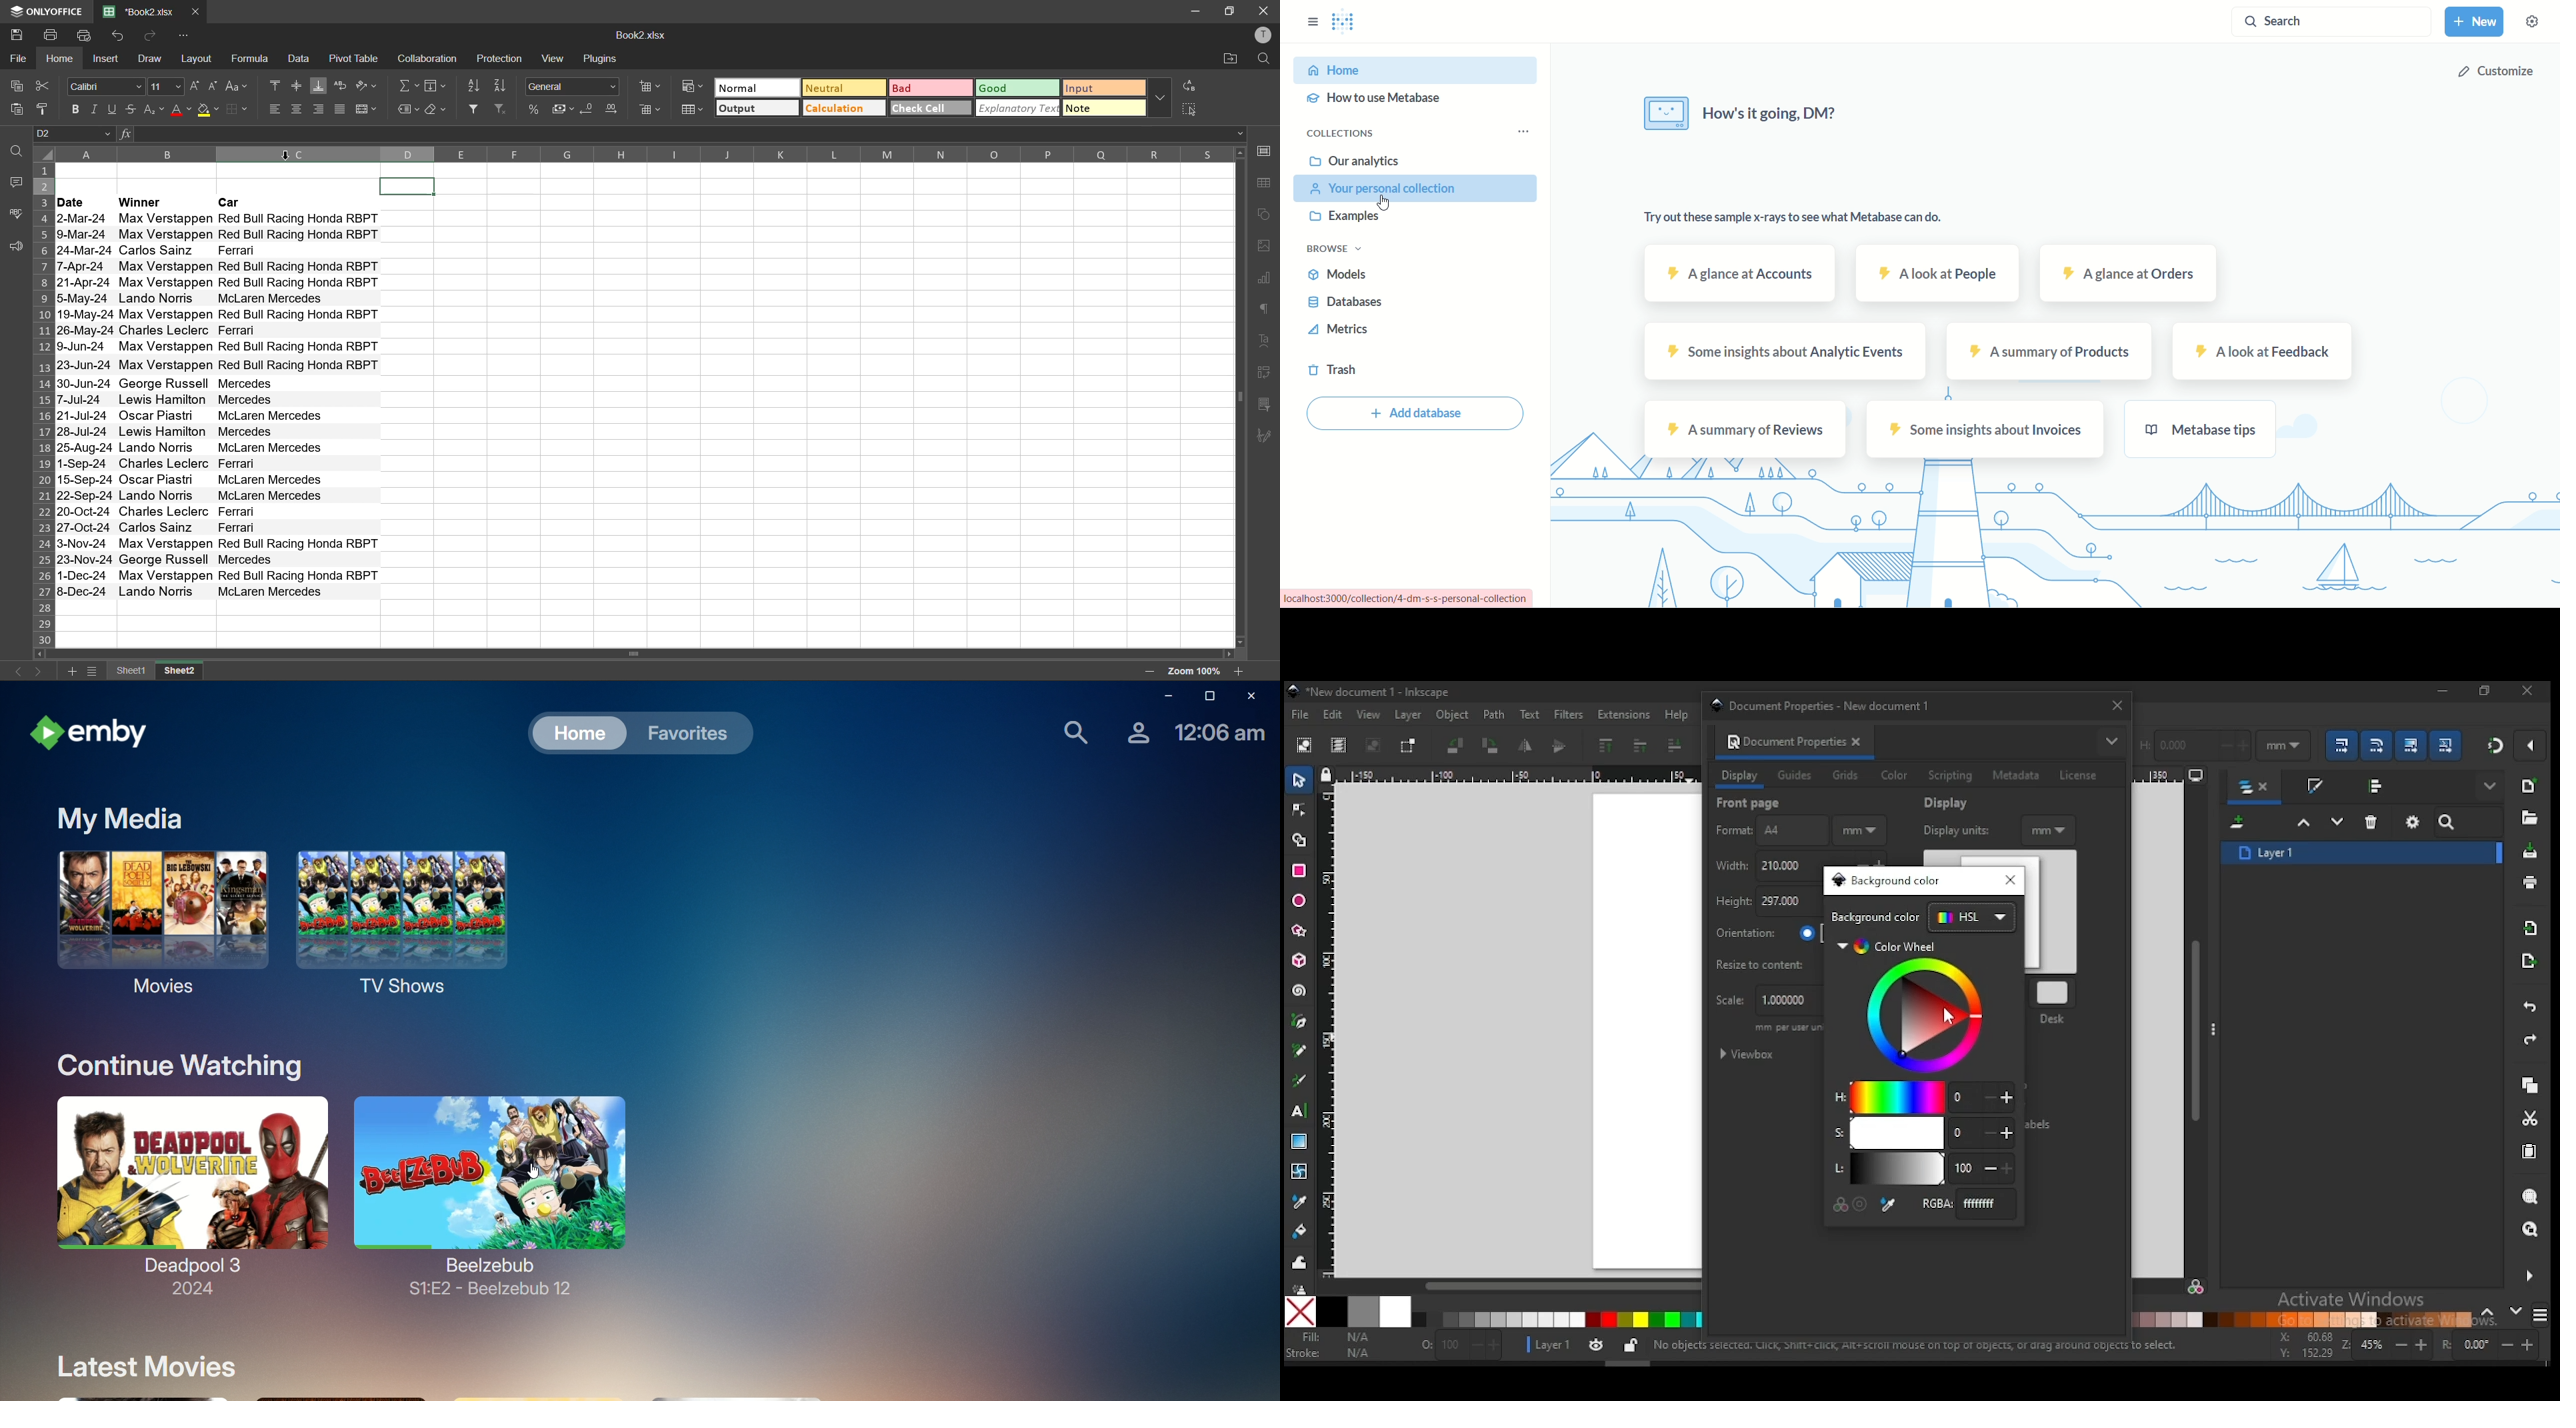 The height and width of the screenshot is (1428, 2576). What do you see at coordinates (1395, 1311) in the screenshot?
I see `white` at bounding box center [1395, 1311].